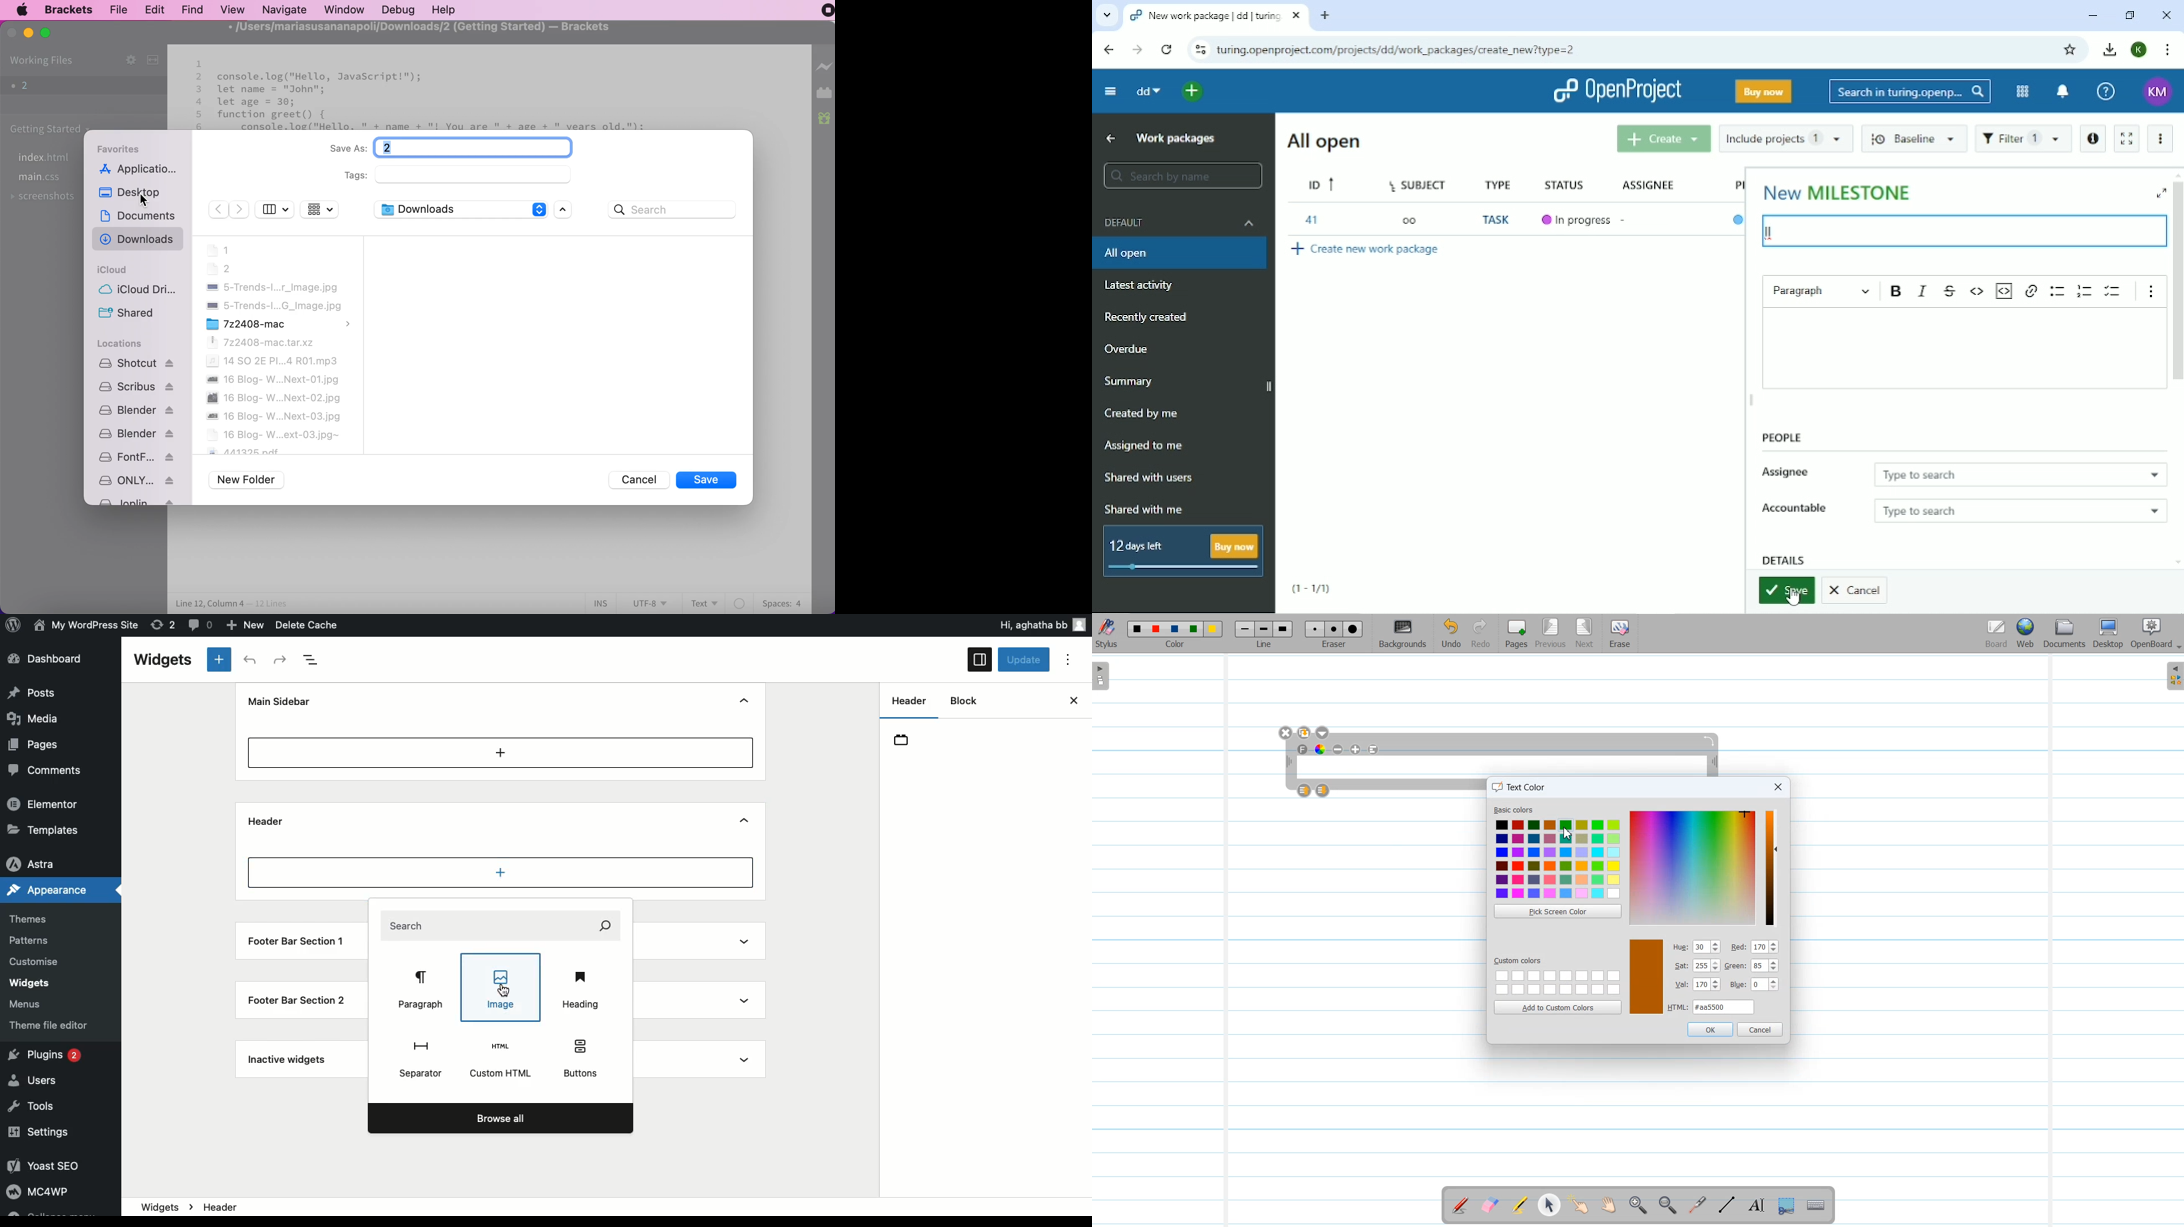  Describe the element at coordinates (741, 603) in the screenshot. I see `color` at that location.